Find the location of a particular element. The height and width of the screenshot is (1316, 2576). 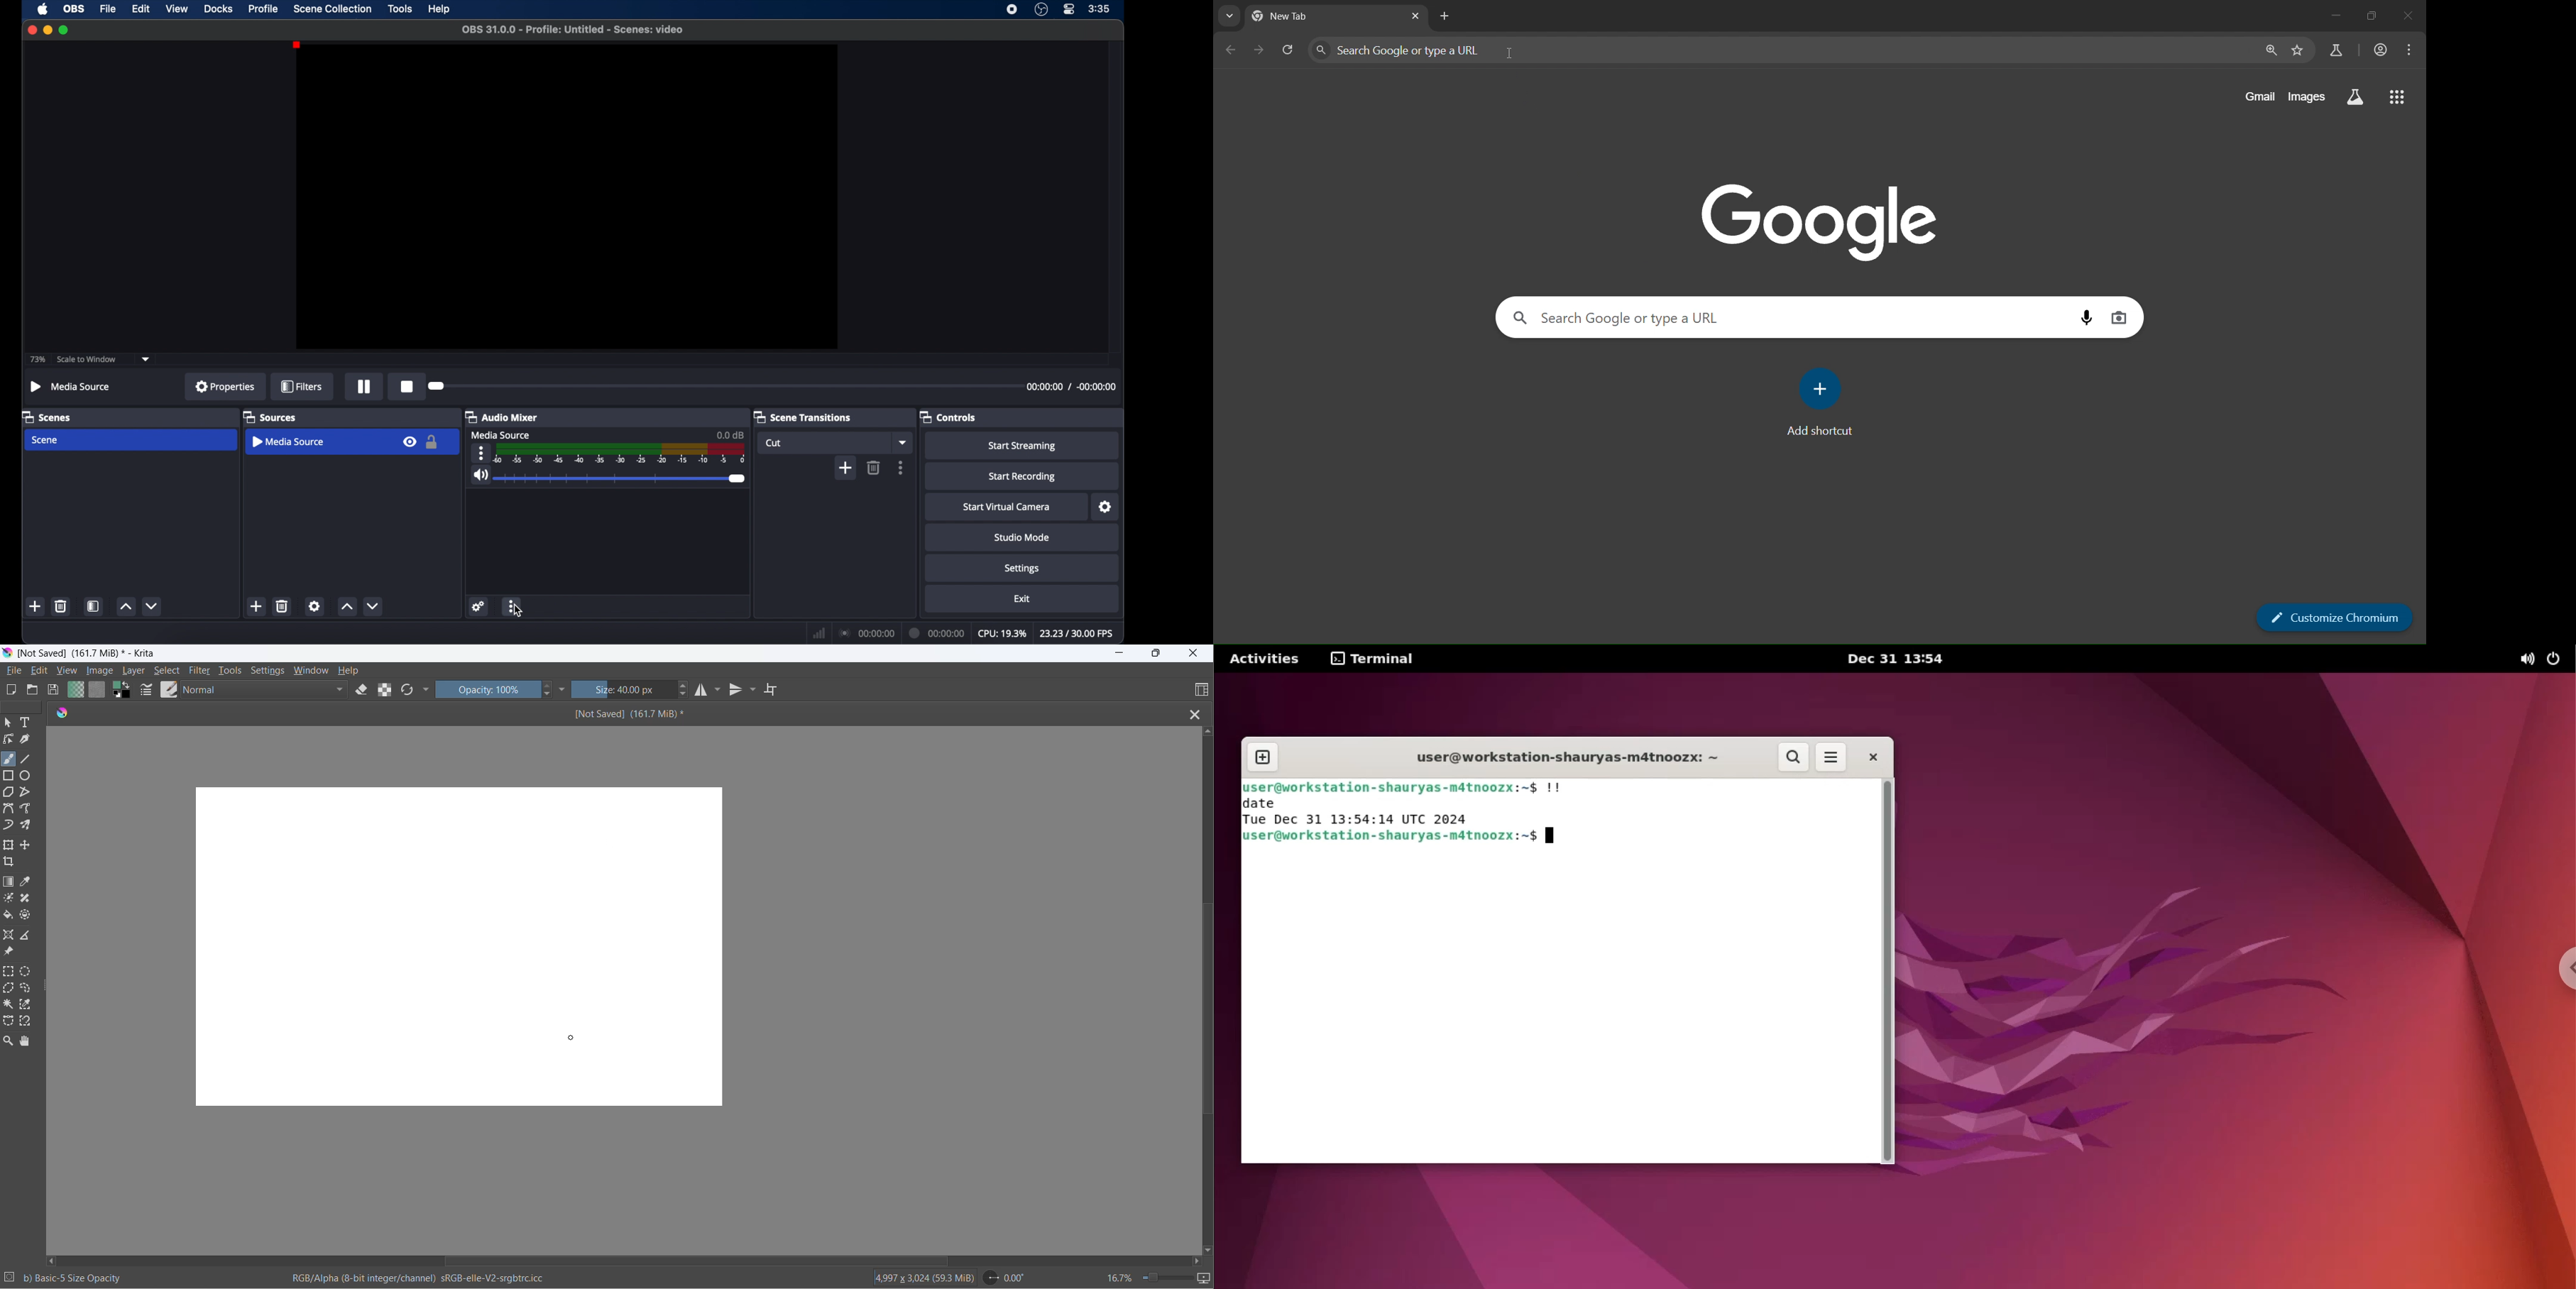

sound options is located at coordinates (2524, 659).